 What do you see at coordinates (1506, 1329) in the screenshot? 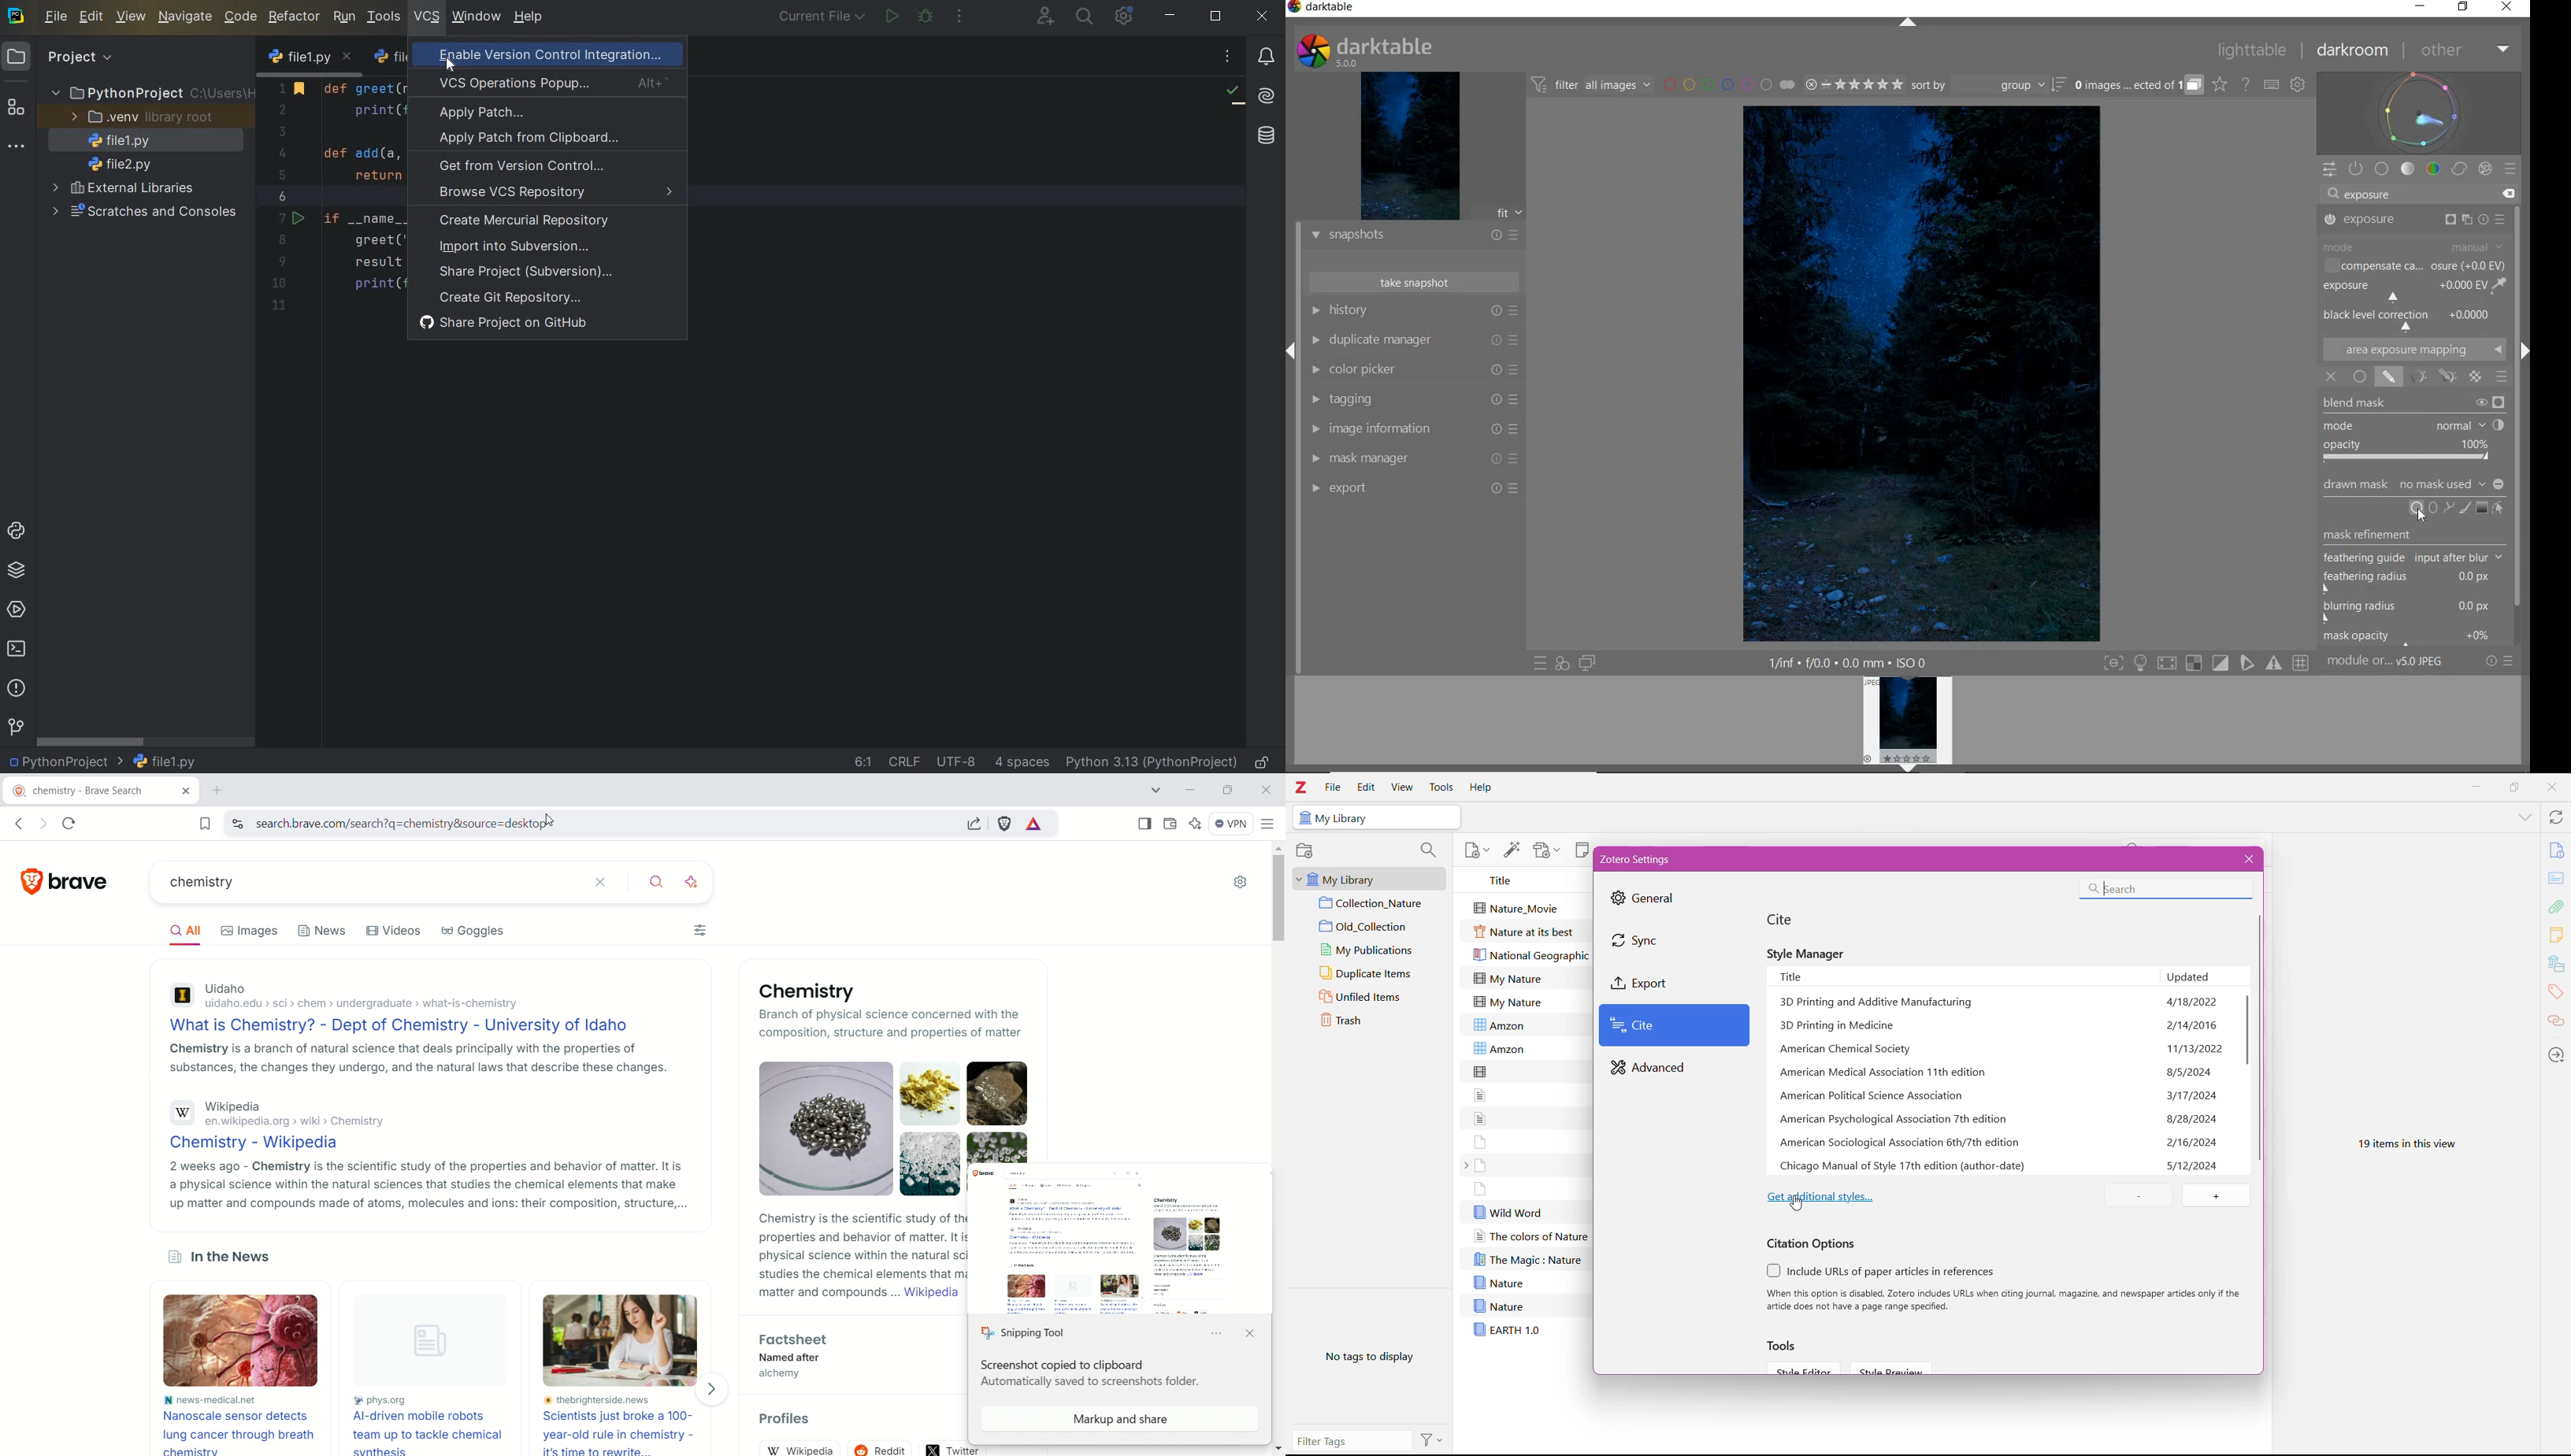
I see `EARTH 1.0` at bounding box center [1506, 1329].